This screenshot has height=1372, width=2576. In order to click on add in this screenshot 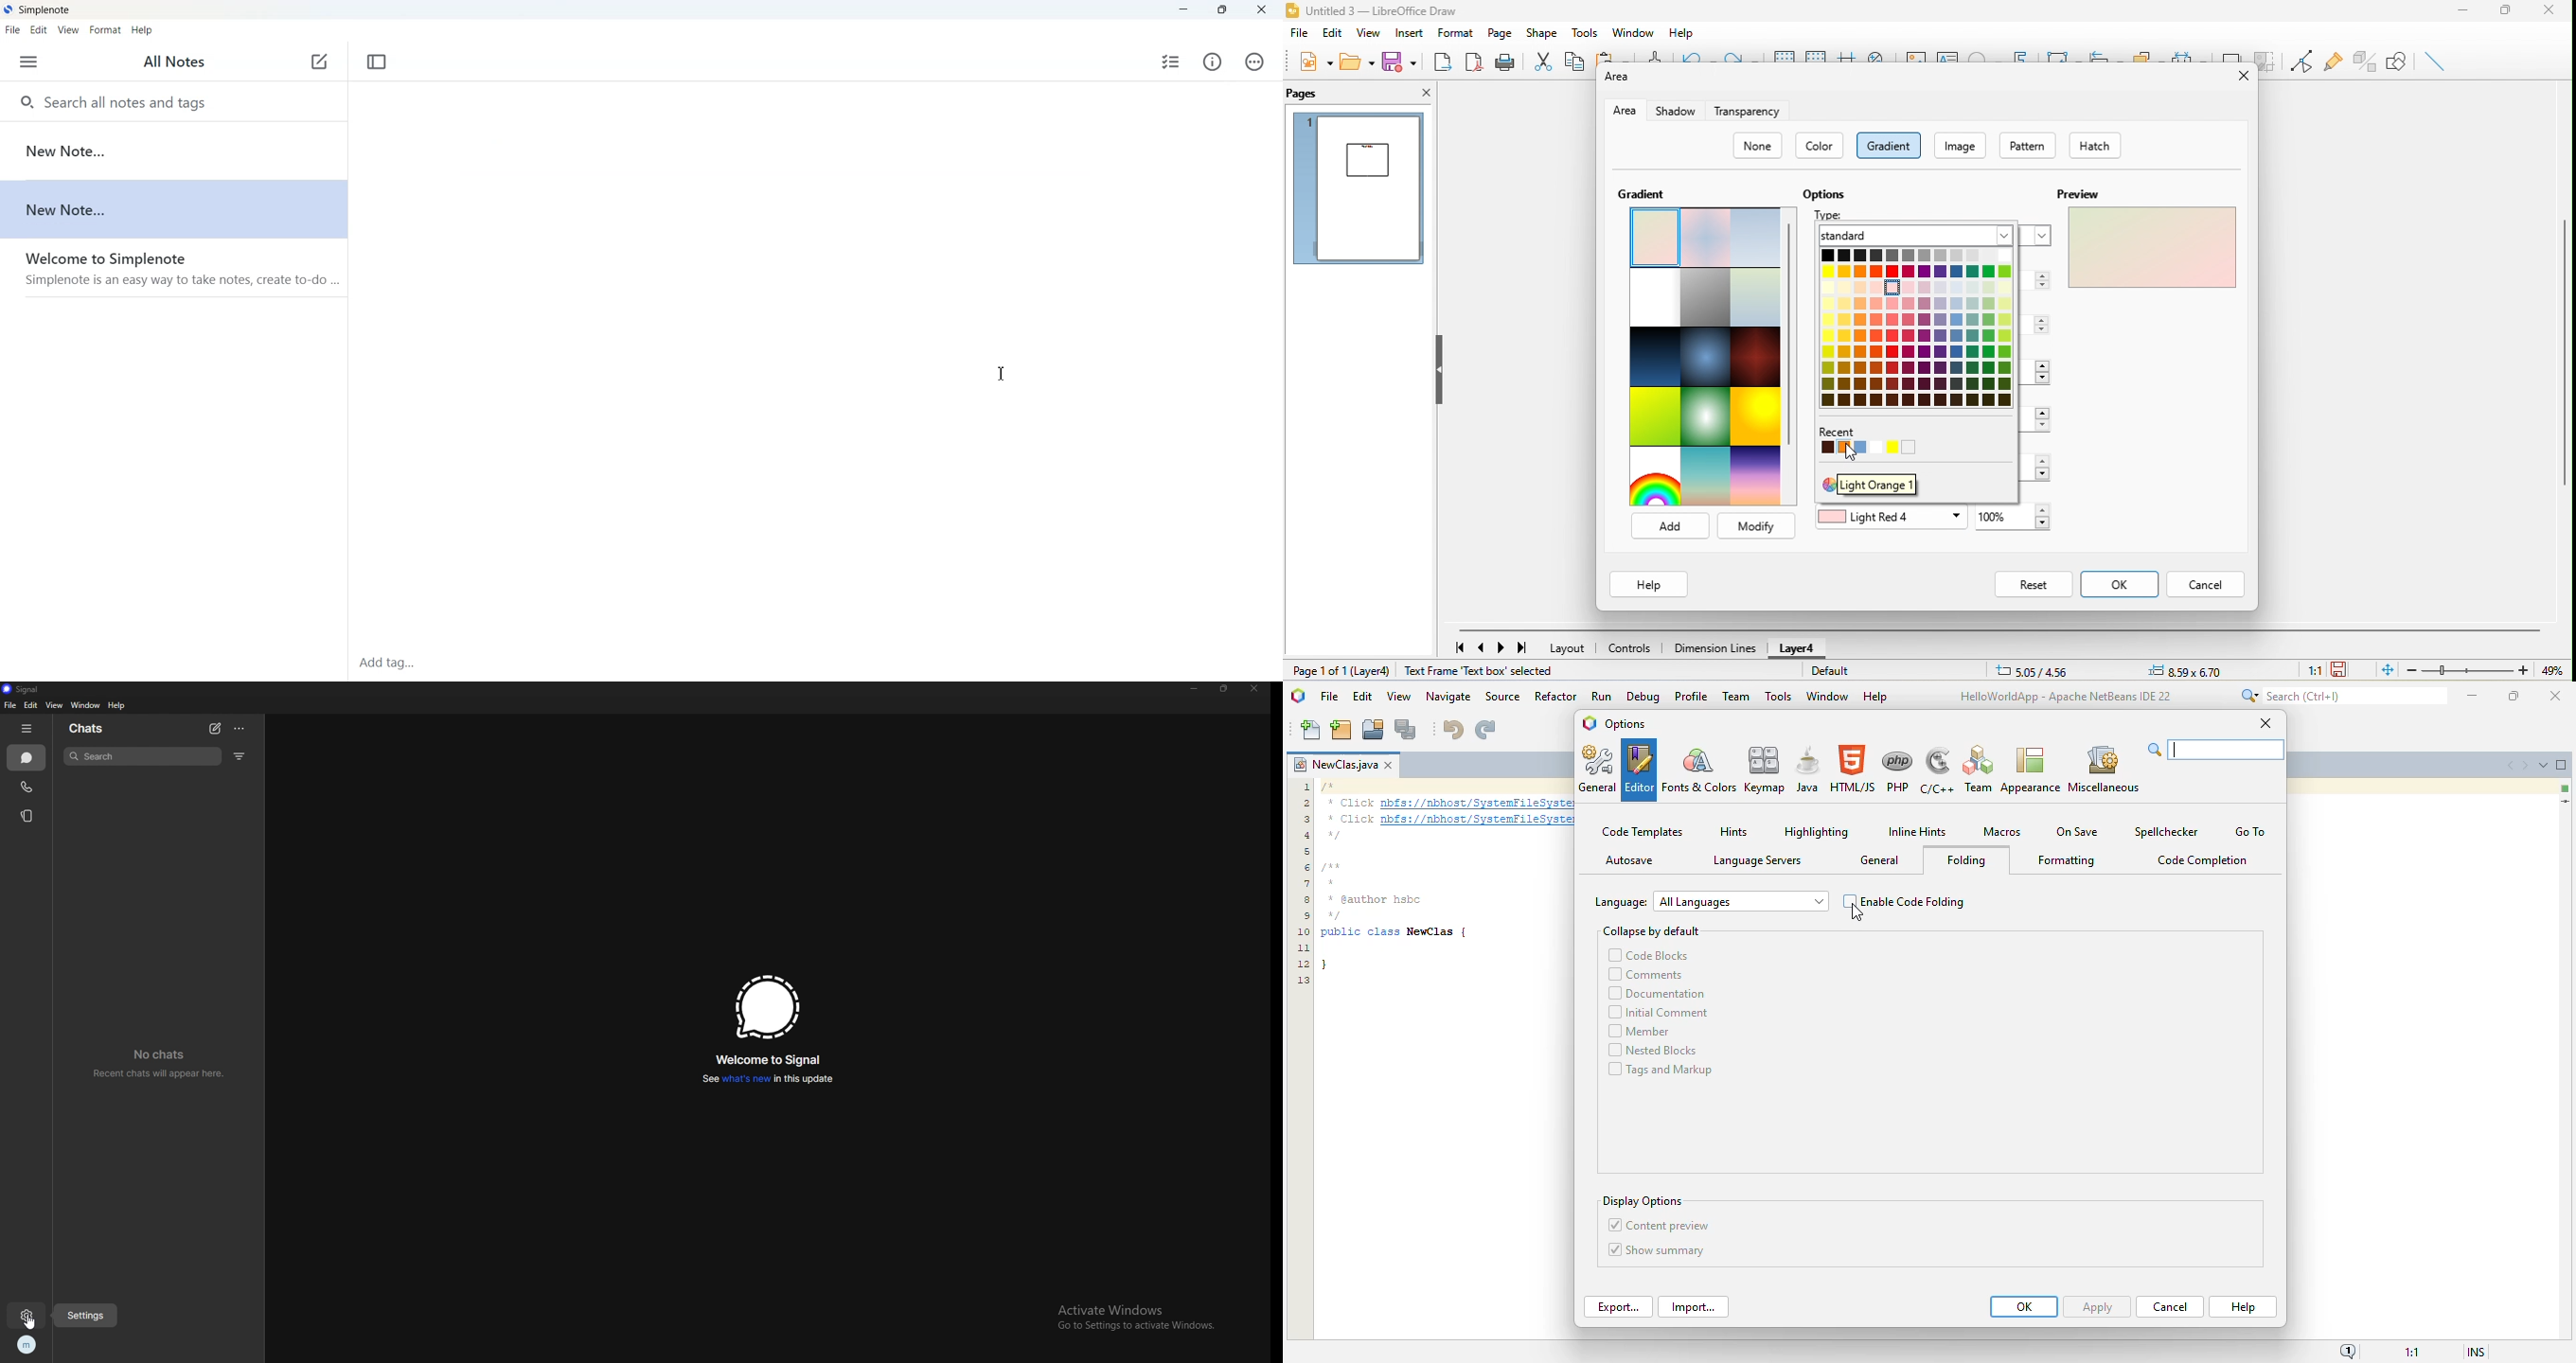, I will do `click(1665, 524)`.